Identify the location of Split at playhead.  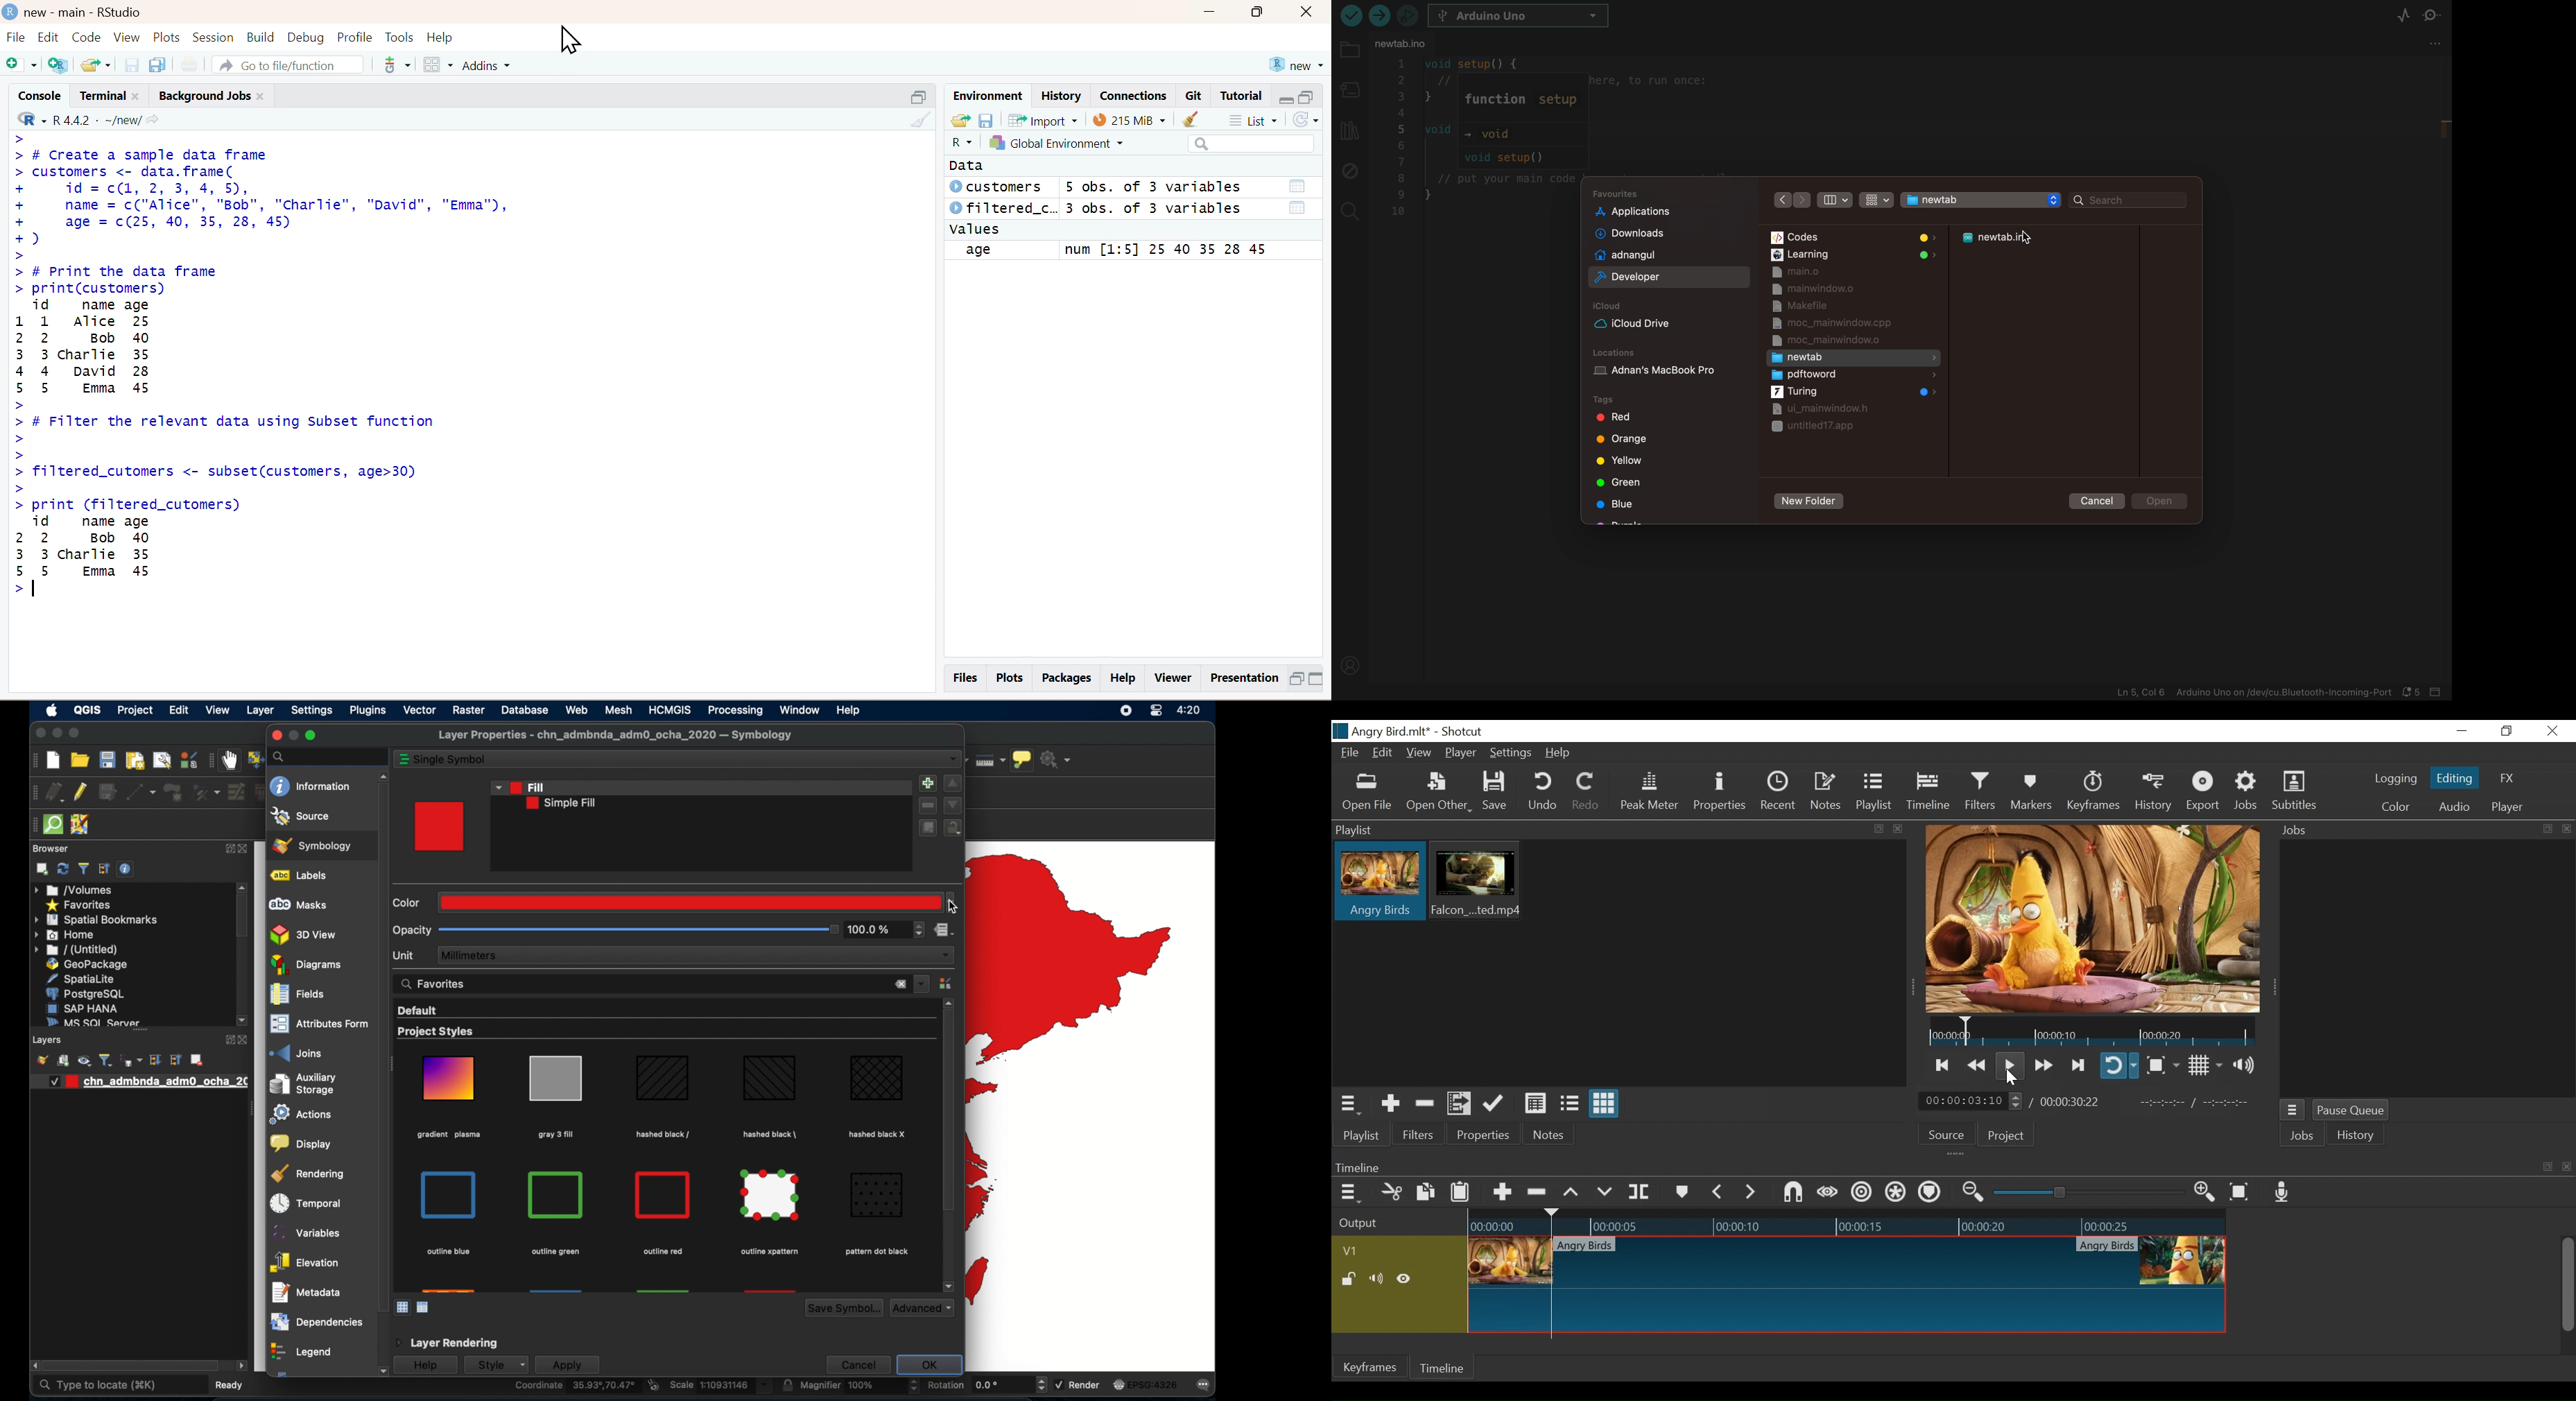
(1645, 1192).